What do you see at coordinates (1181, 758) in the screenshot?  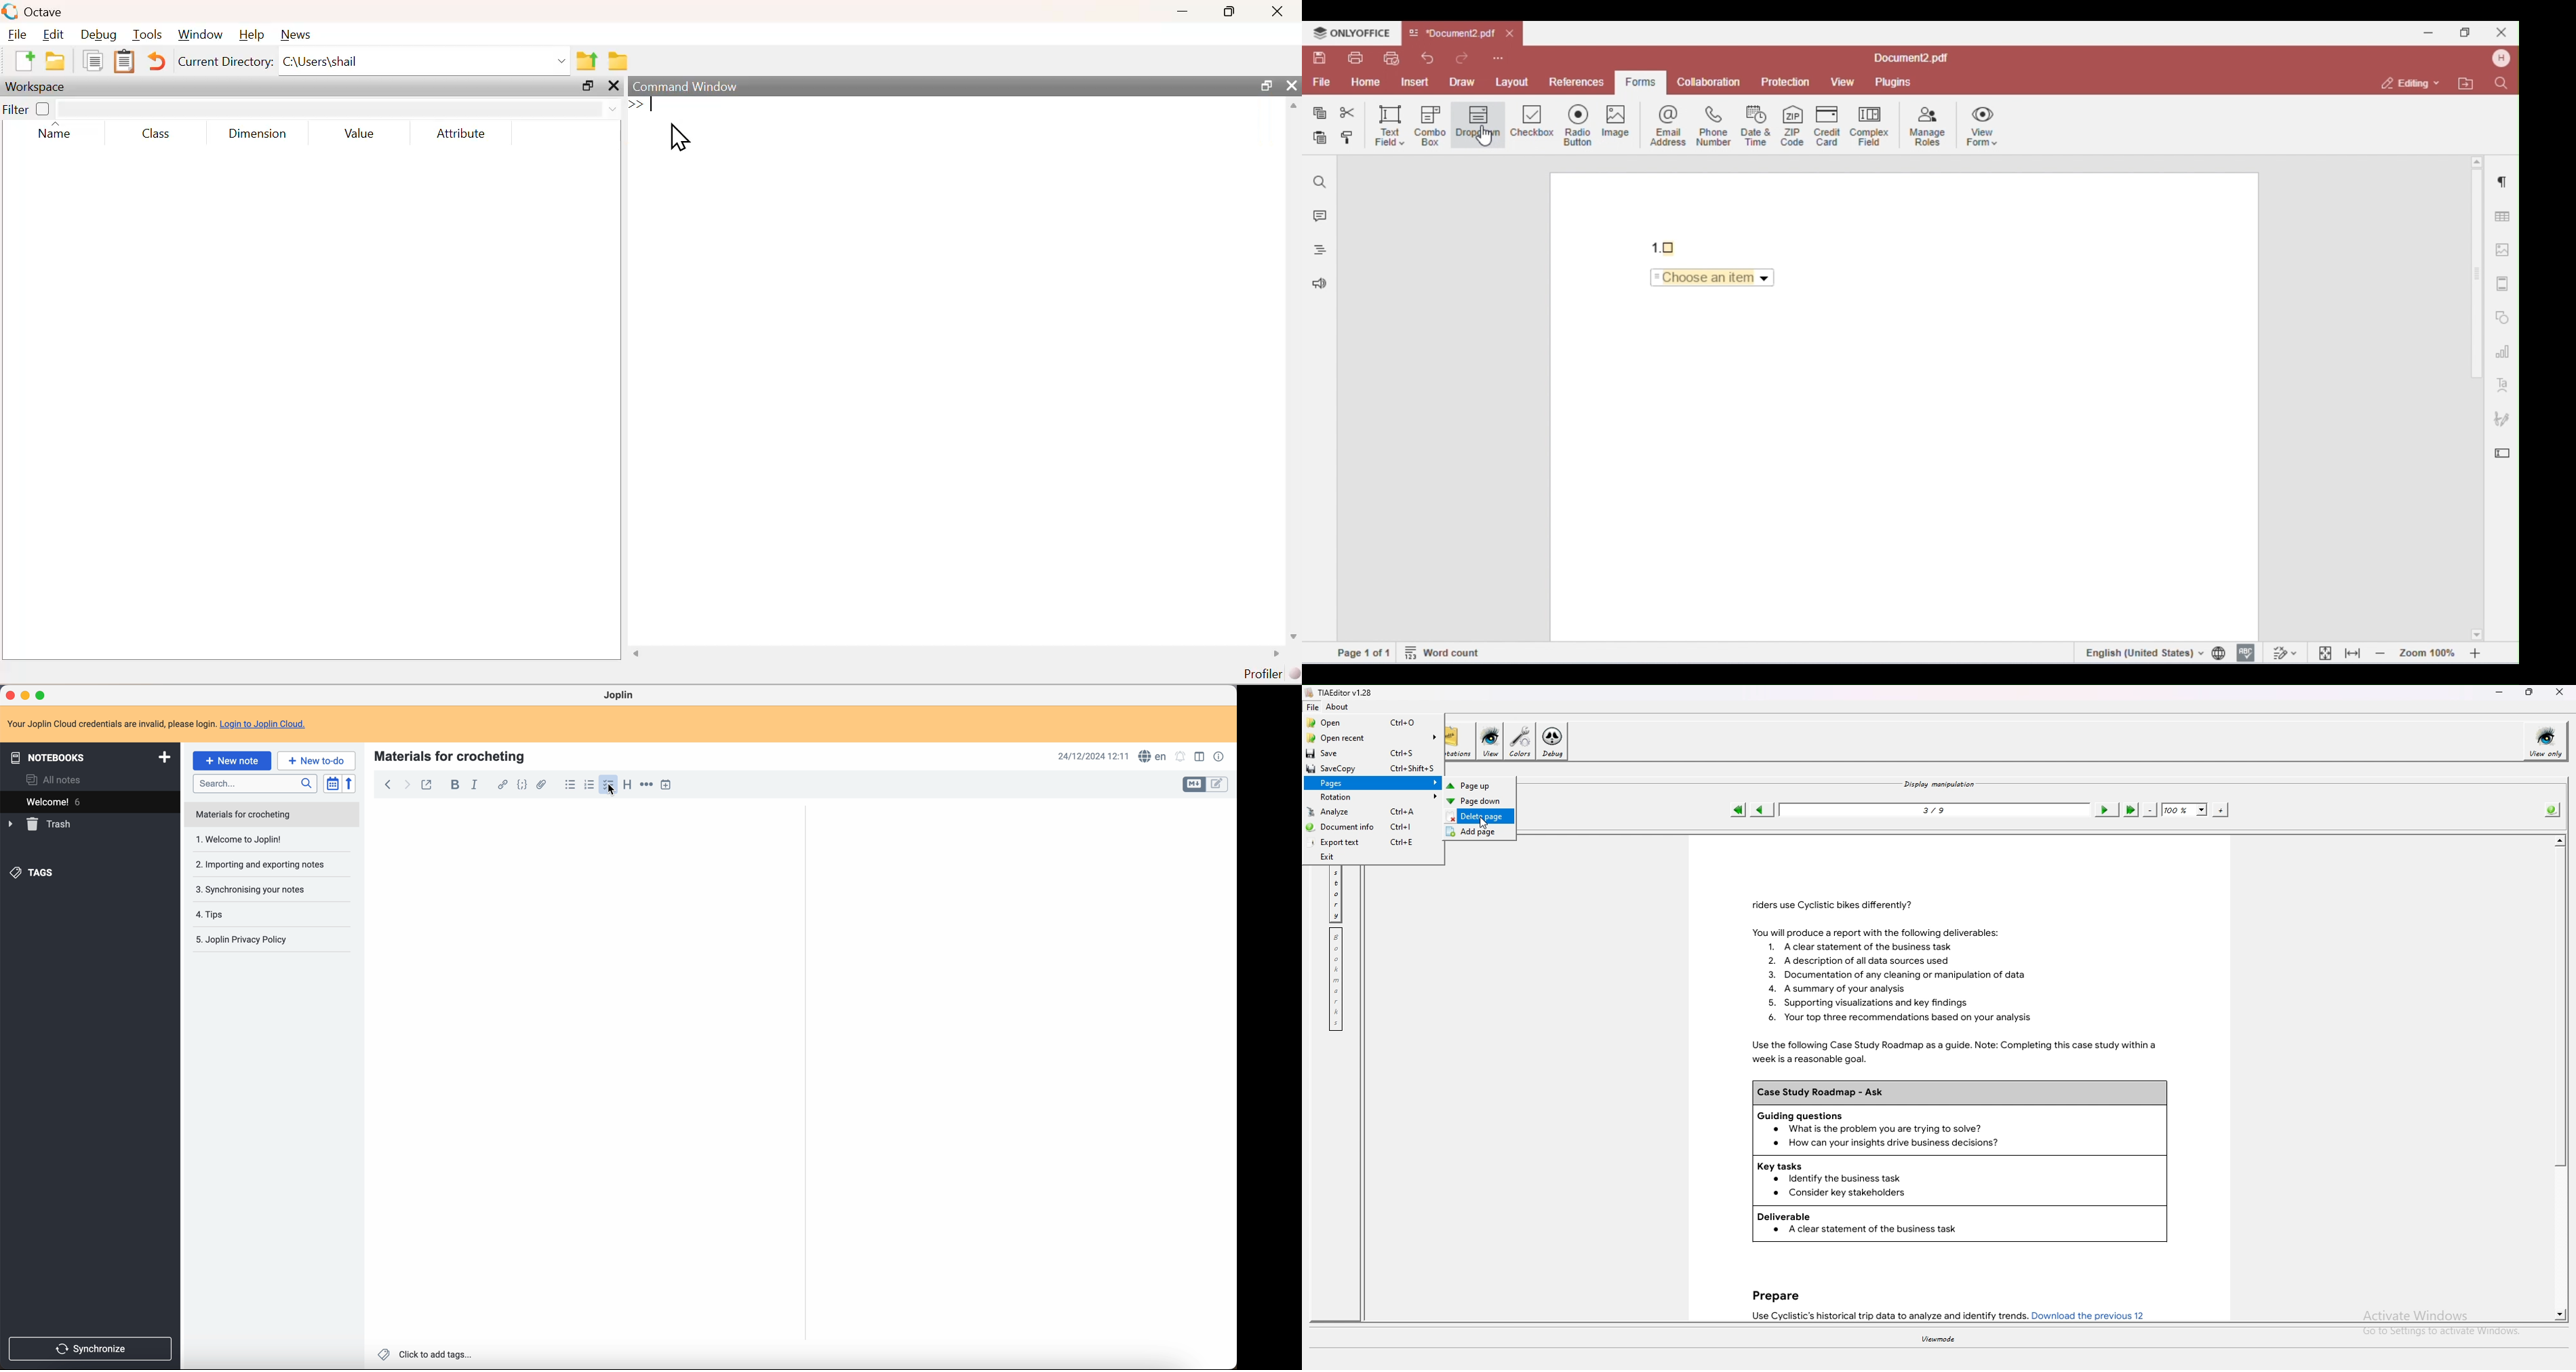 I see `set notificatins` at bounding box center [1181, 758].